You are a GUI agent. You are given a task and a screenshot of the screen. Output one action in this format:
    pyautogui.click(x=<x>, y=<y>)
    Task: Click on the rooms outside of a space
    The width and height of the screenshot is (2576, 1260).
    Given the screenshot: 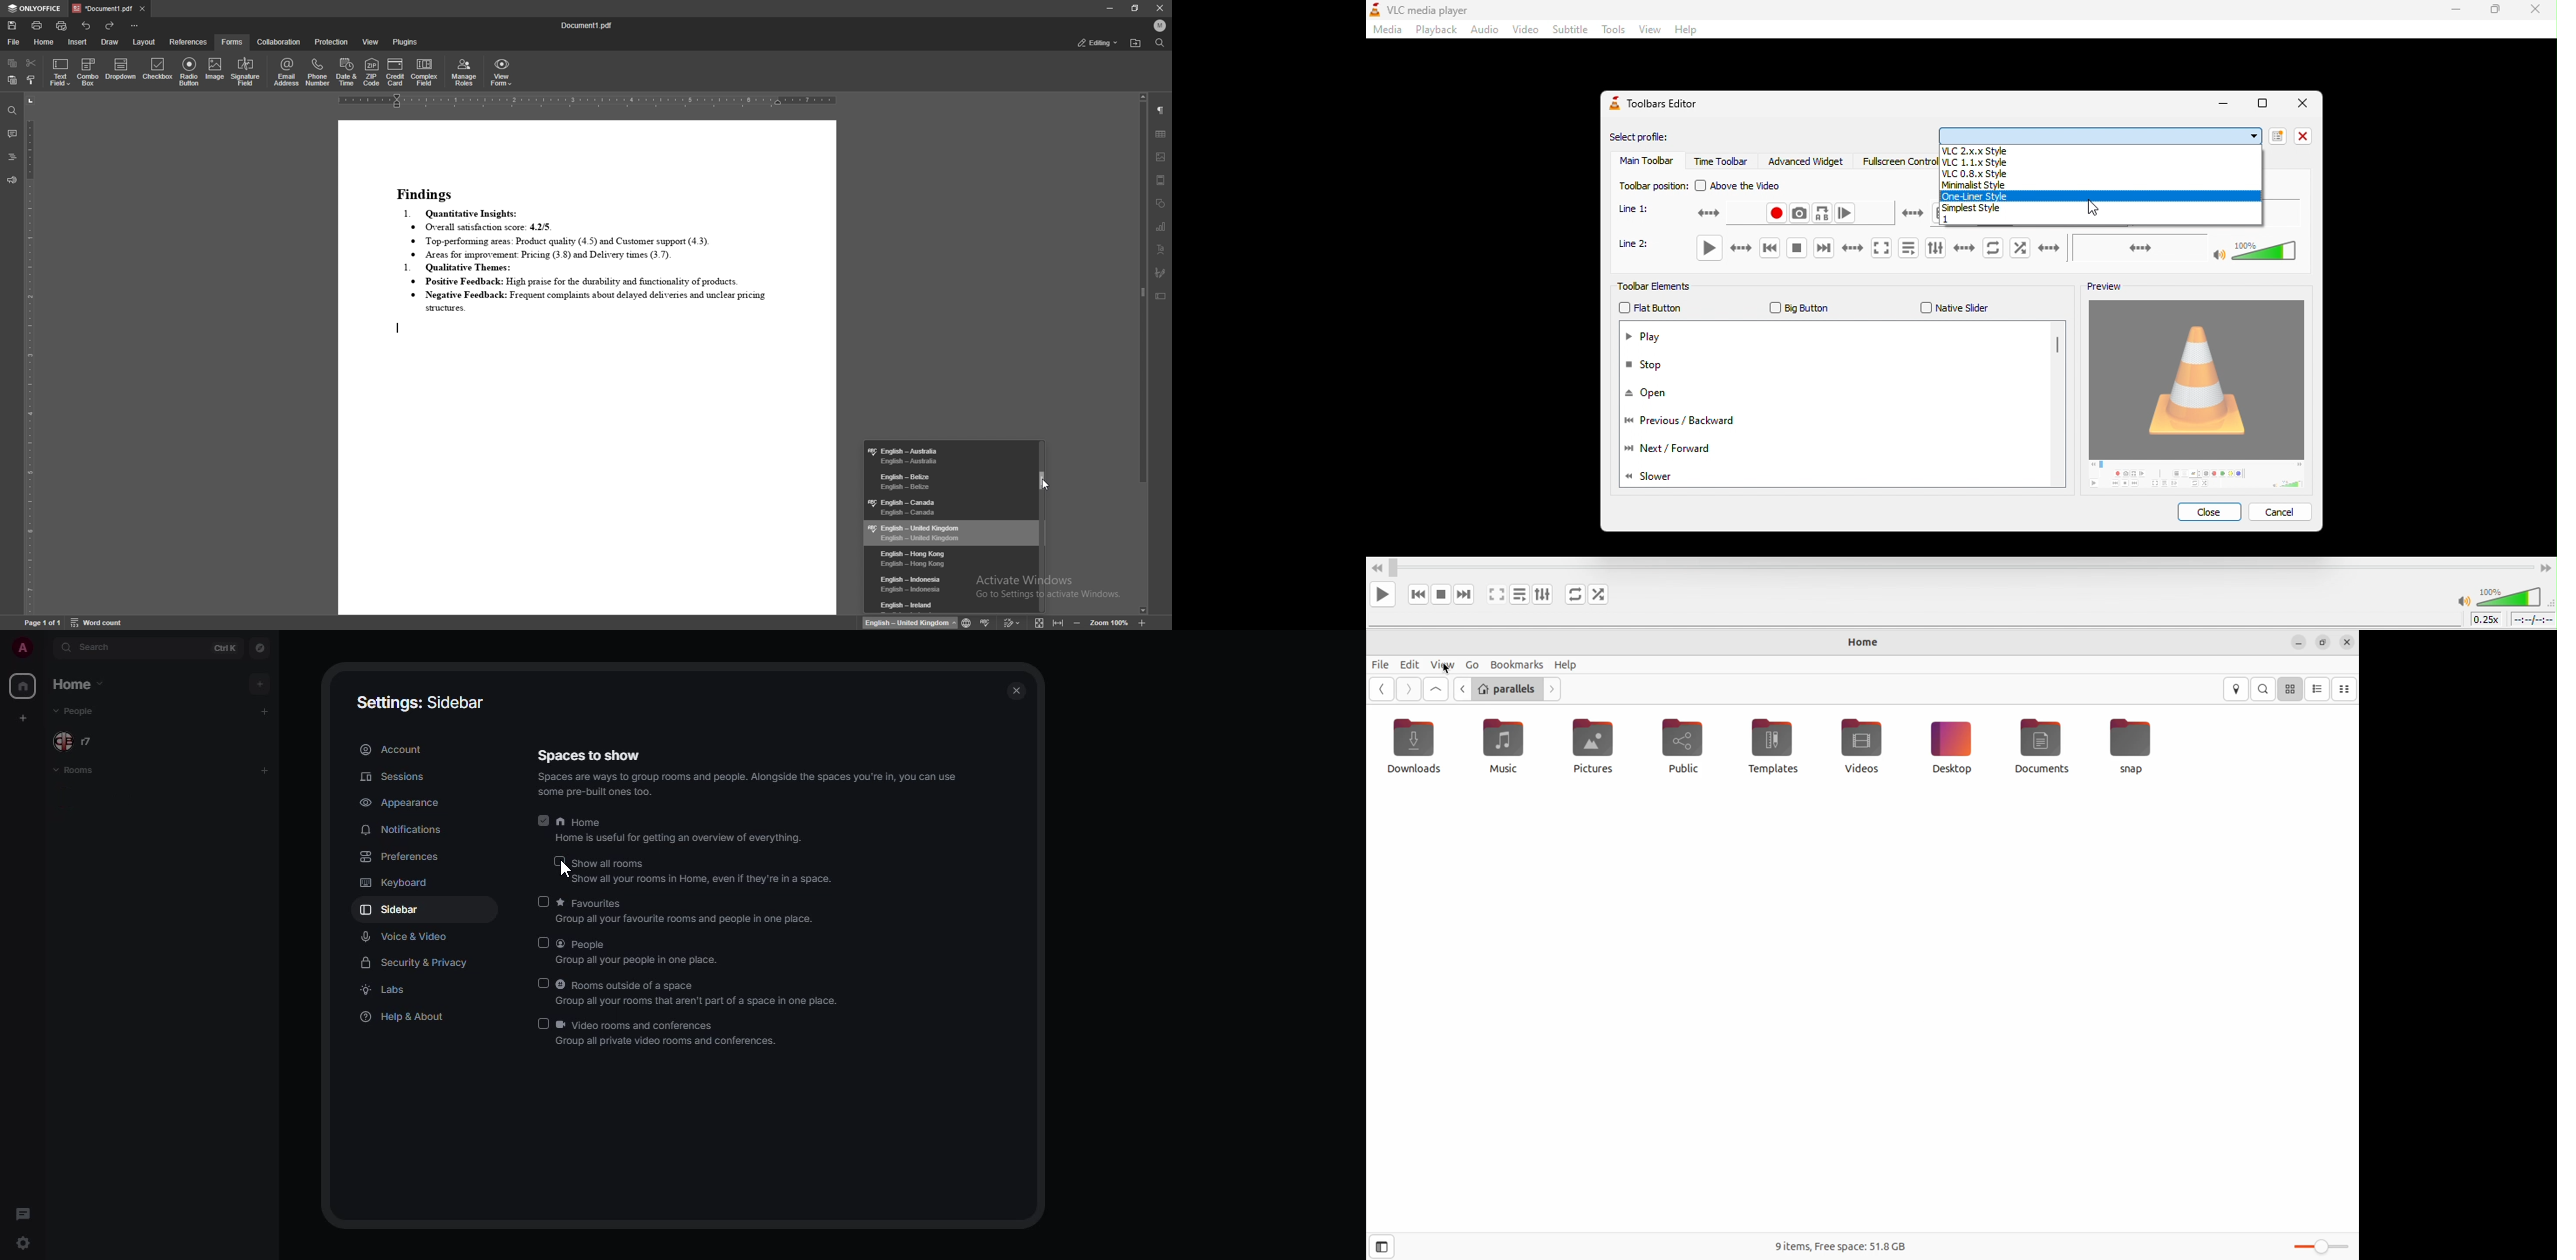 What is the action you would take?
    pyautogui.click(x=700, y=994)
    